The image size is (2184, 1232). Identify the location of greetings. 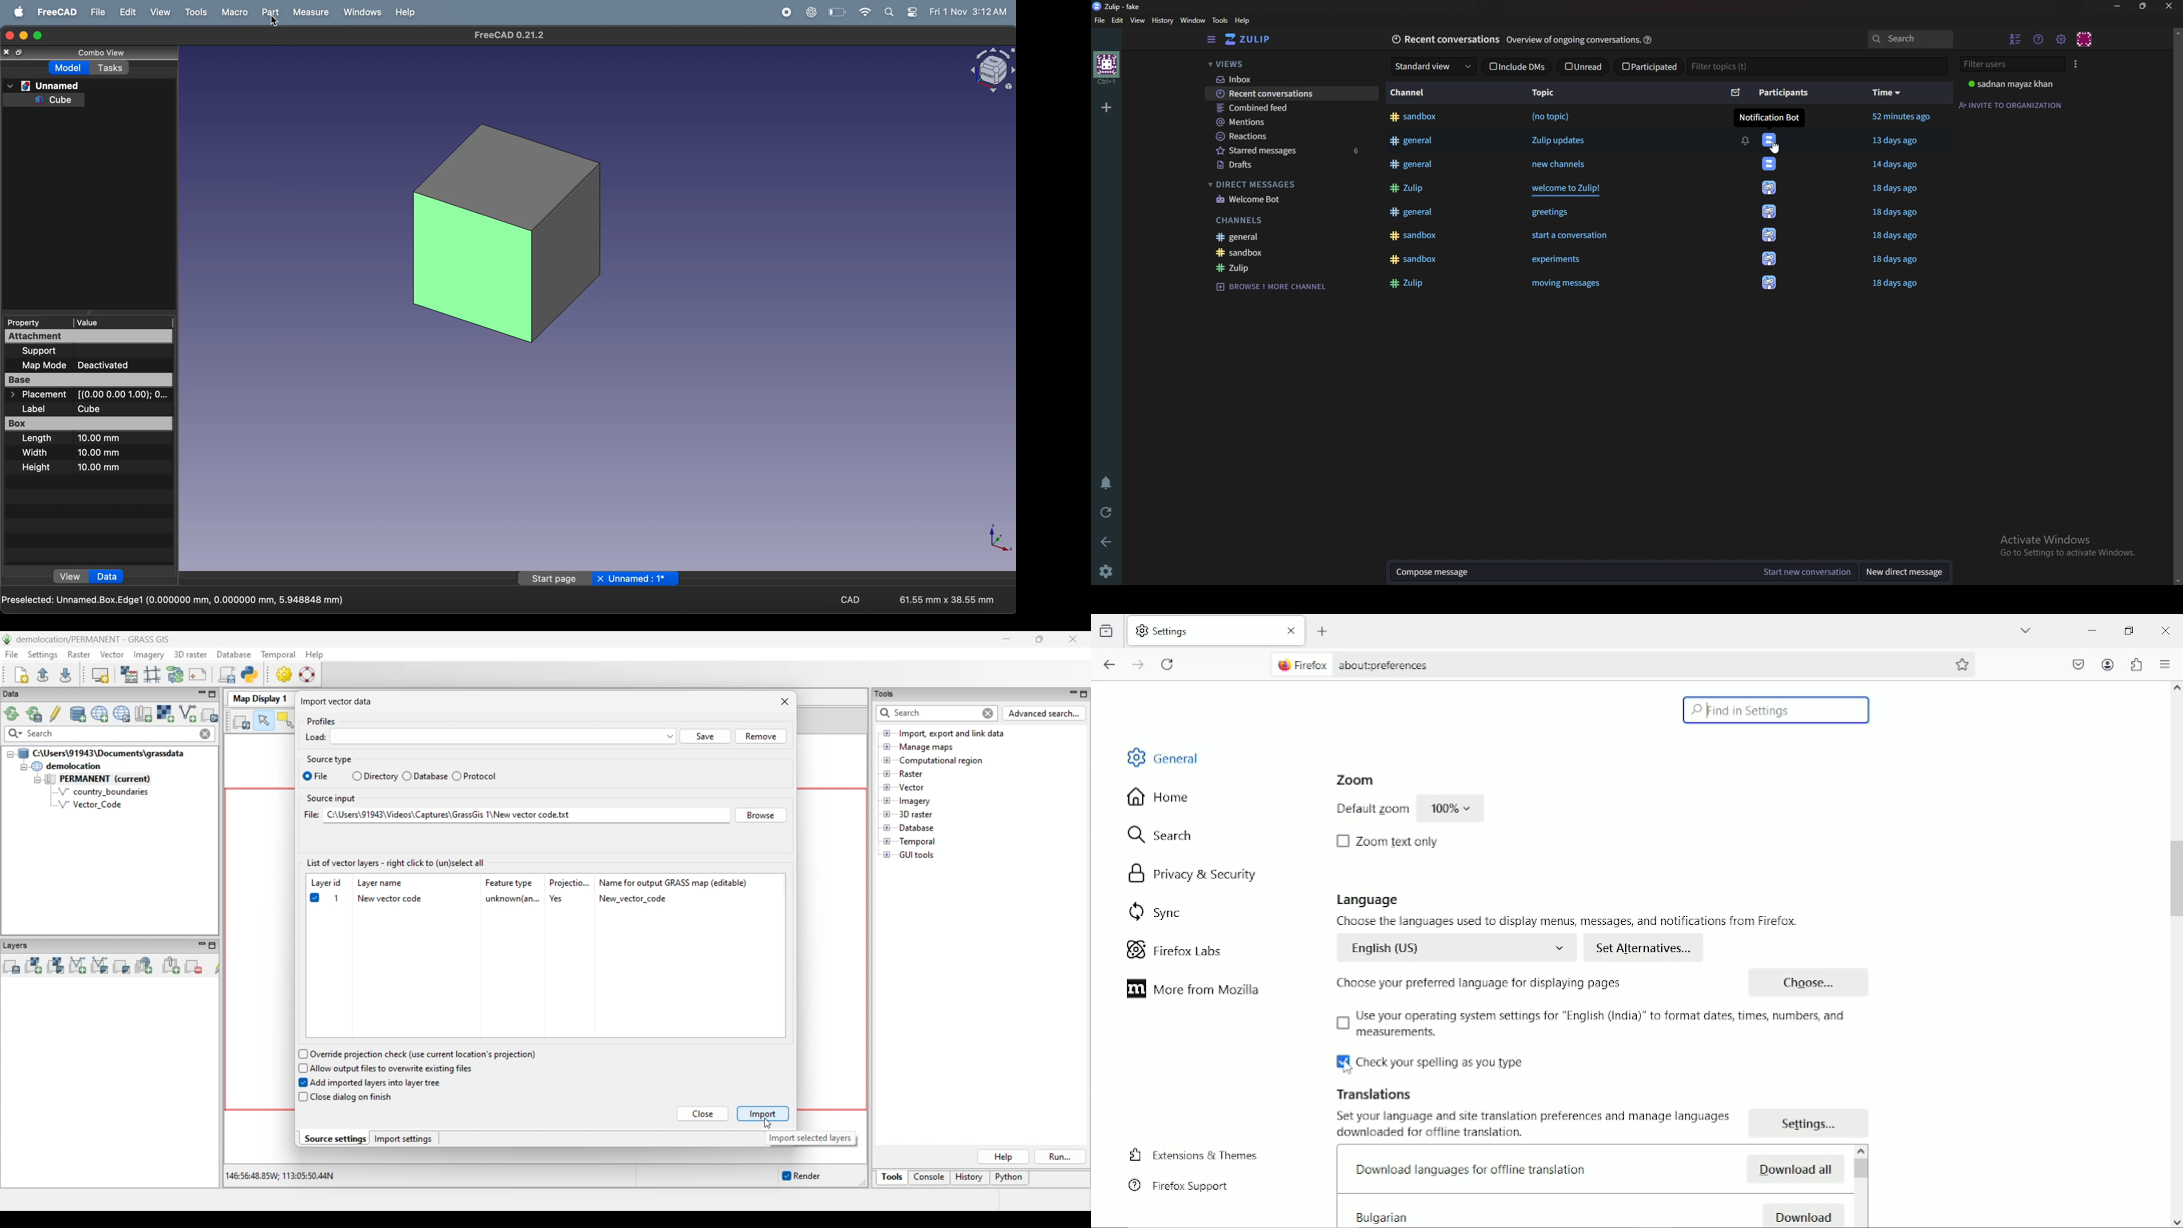
(1549, 213).